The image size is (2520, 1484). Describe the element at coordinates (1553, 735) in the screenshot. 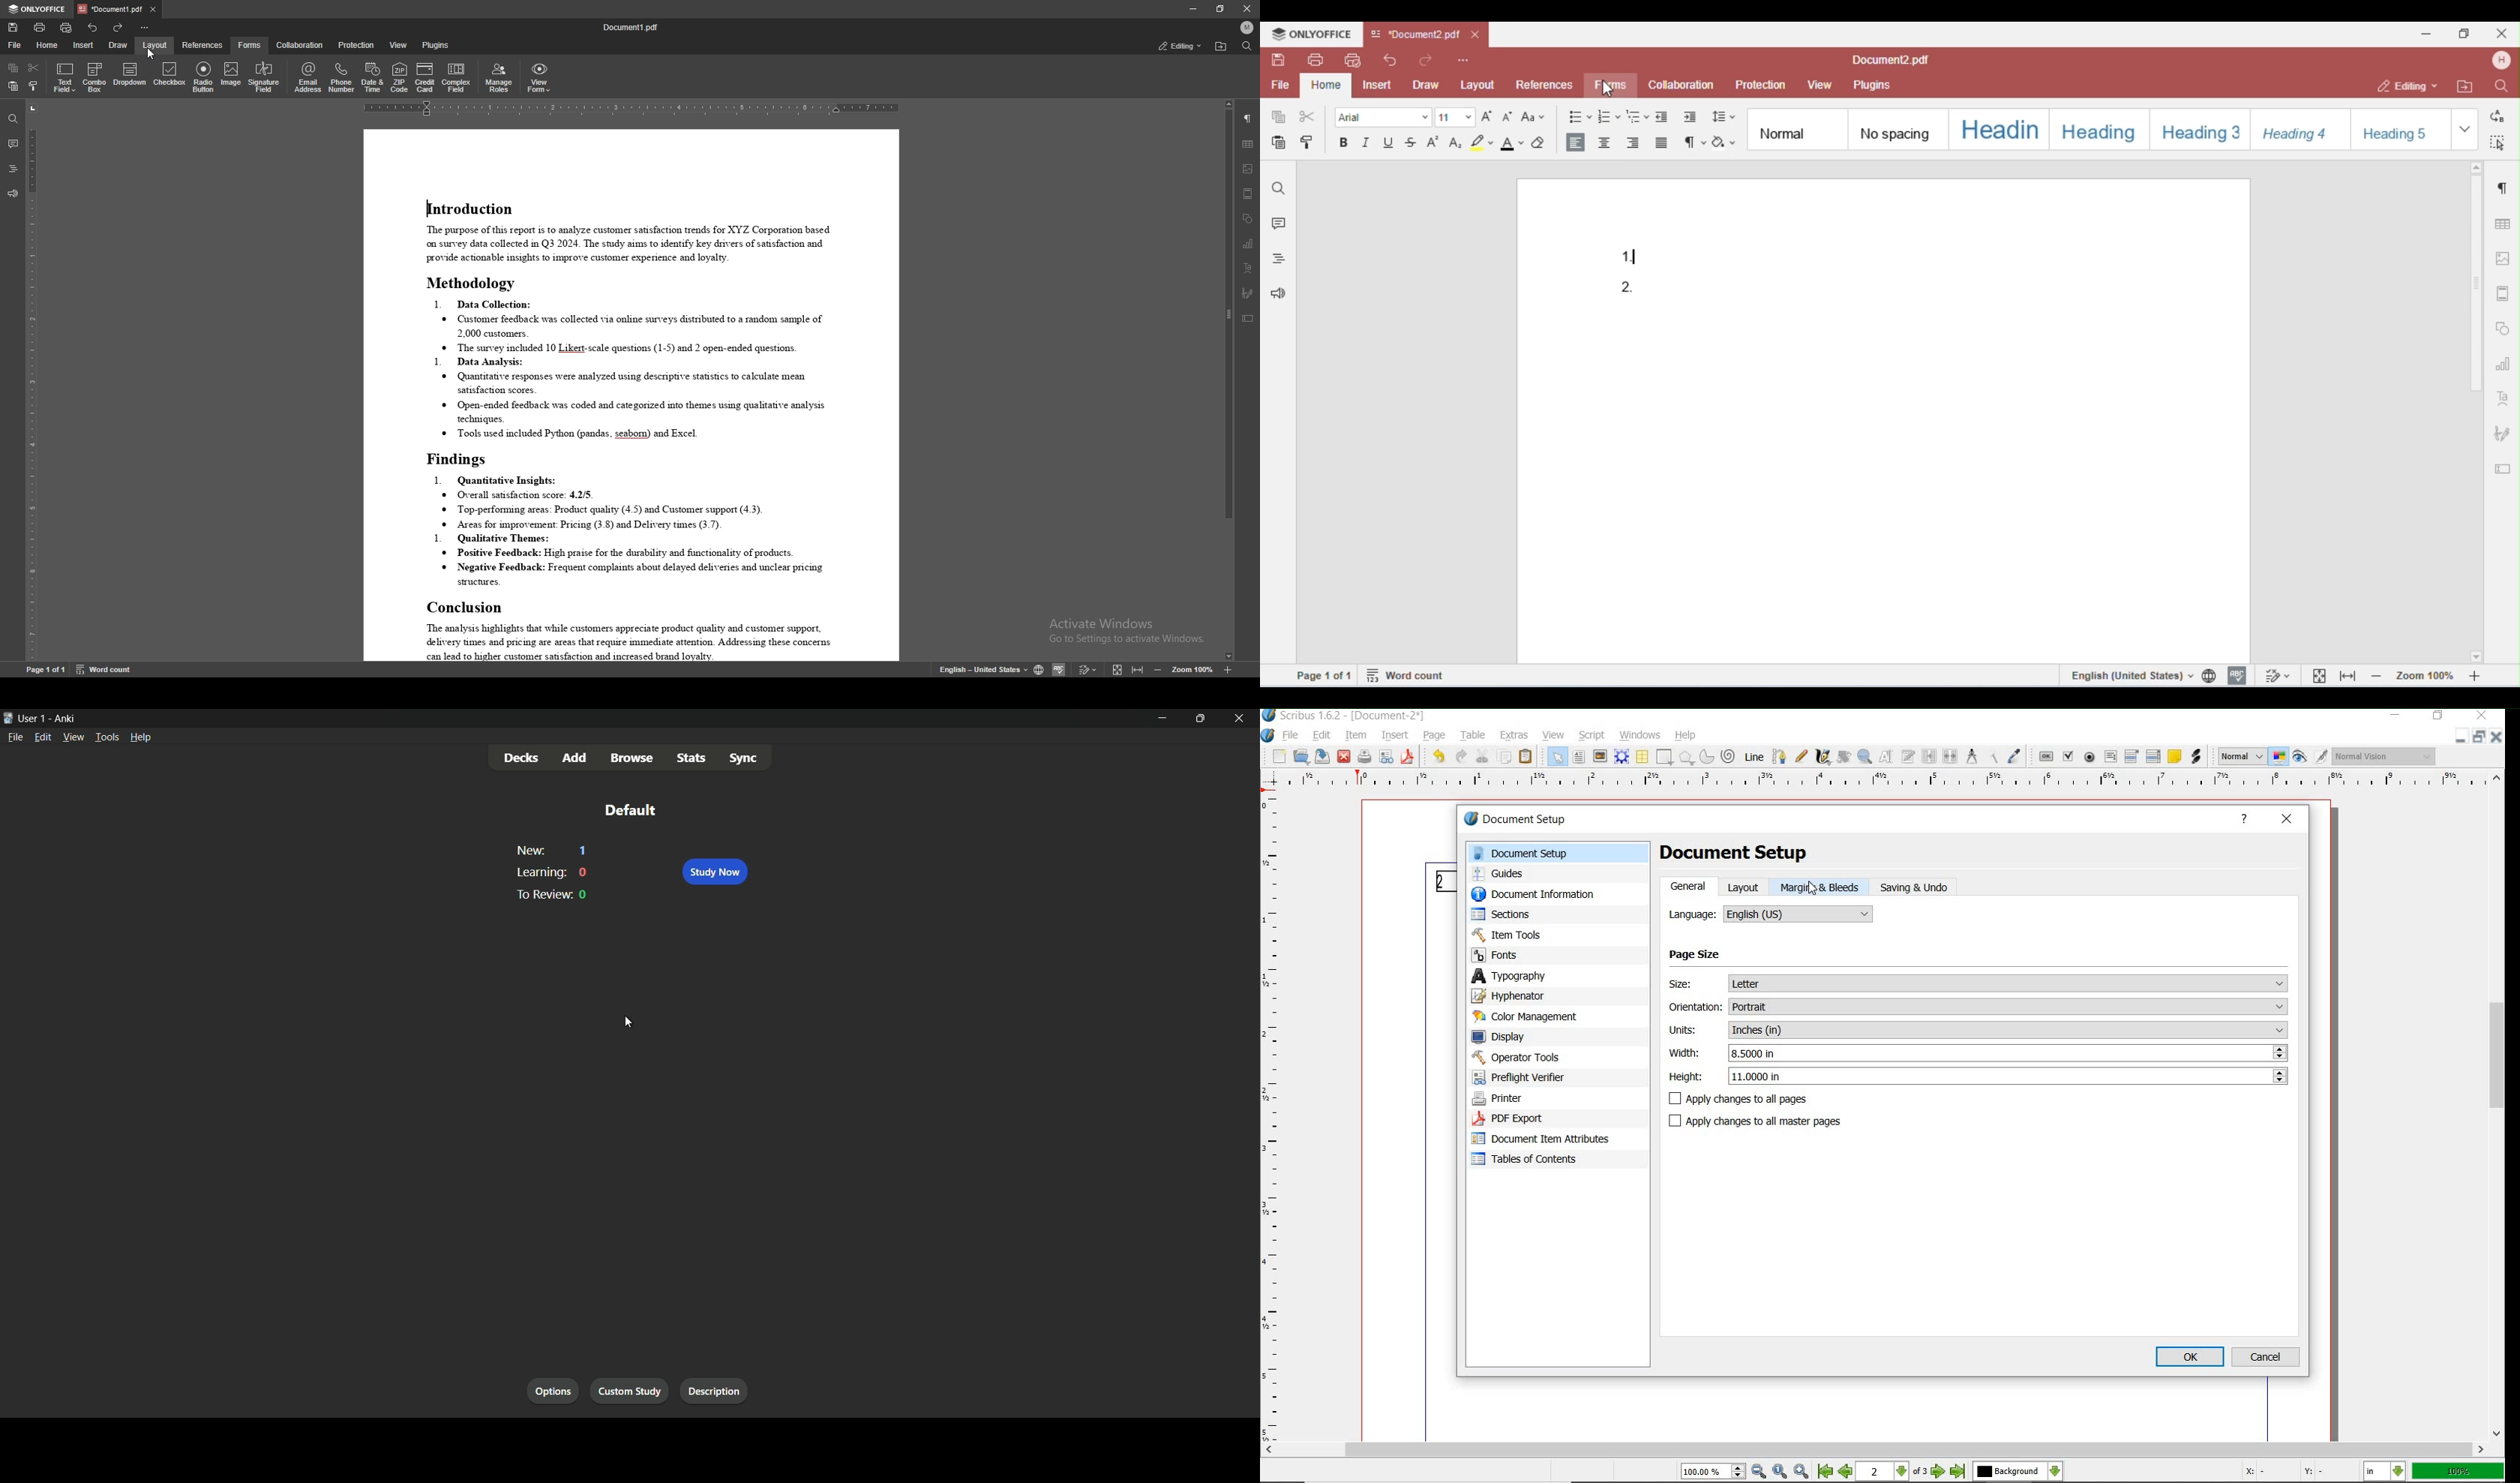

I see `view` at that location.